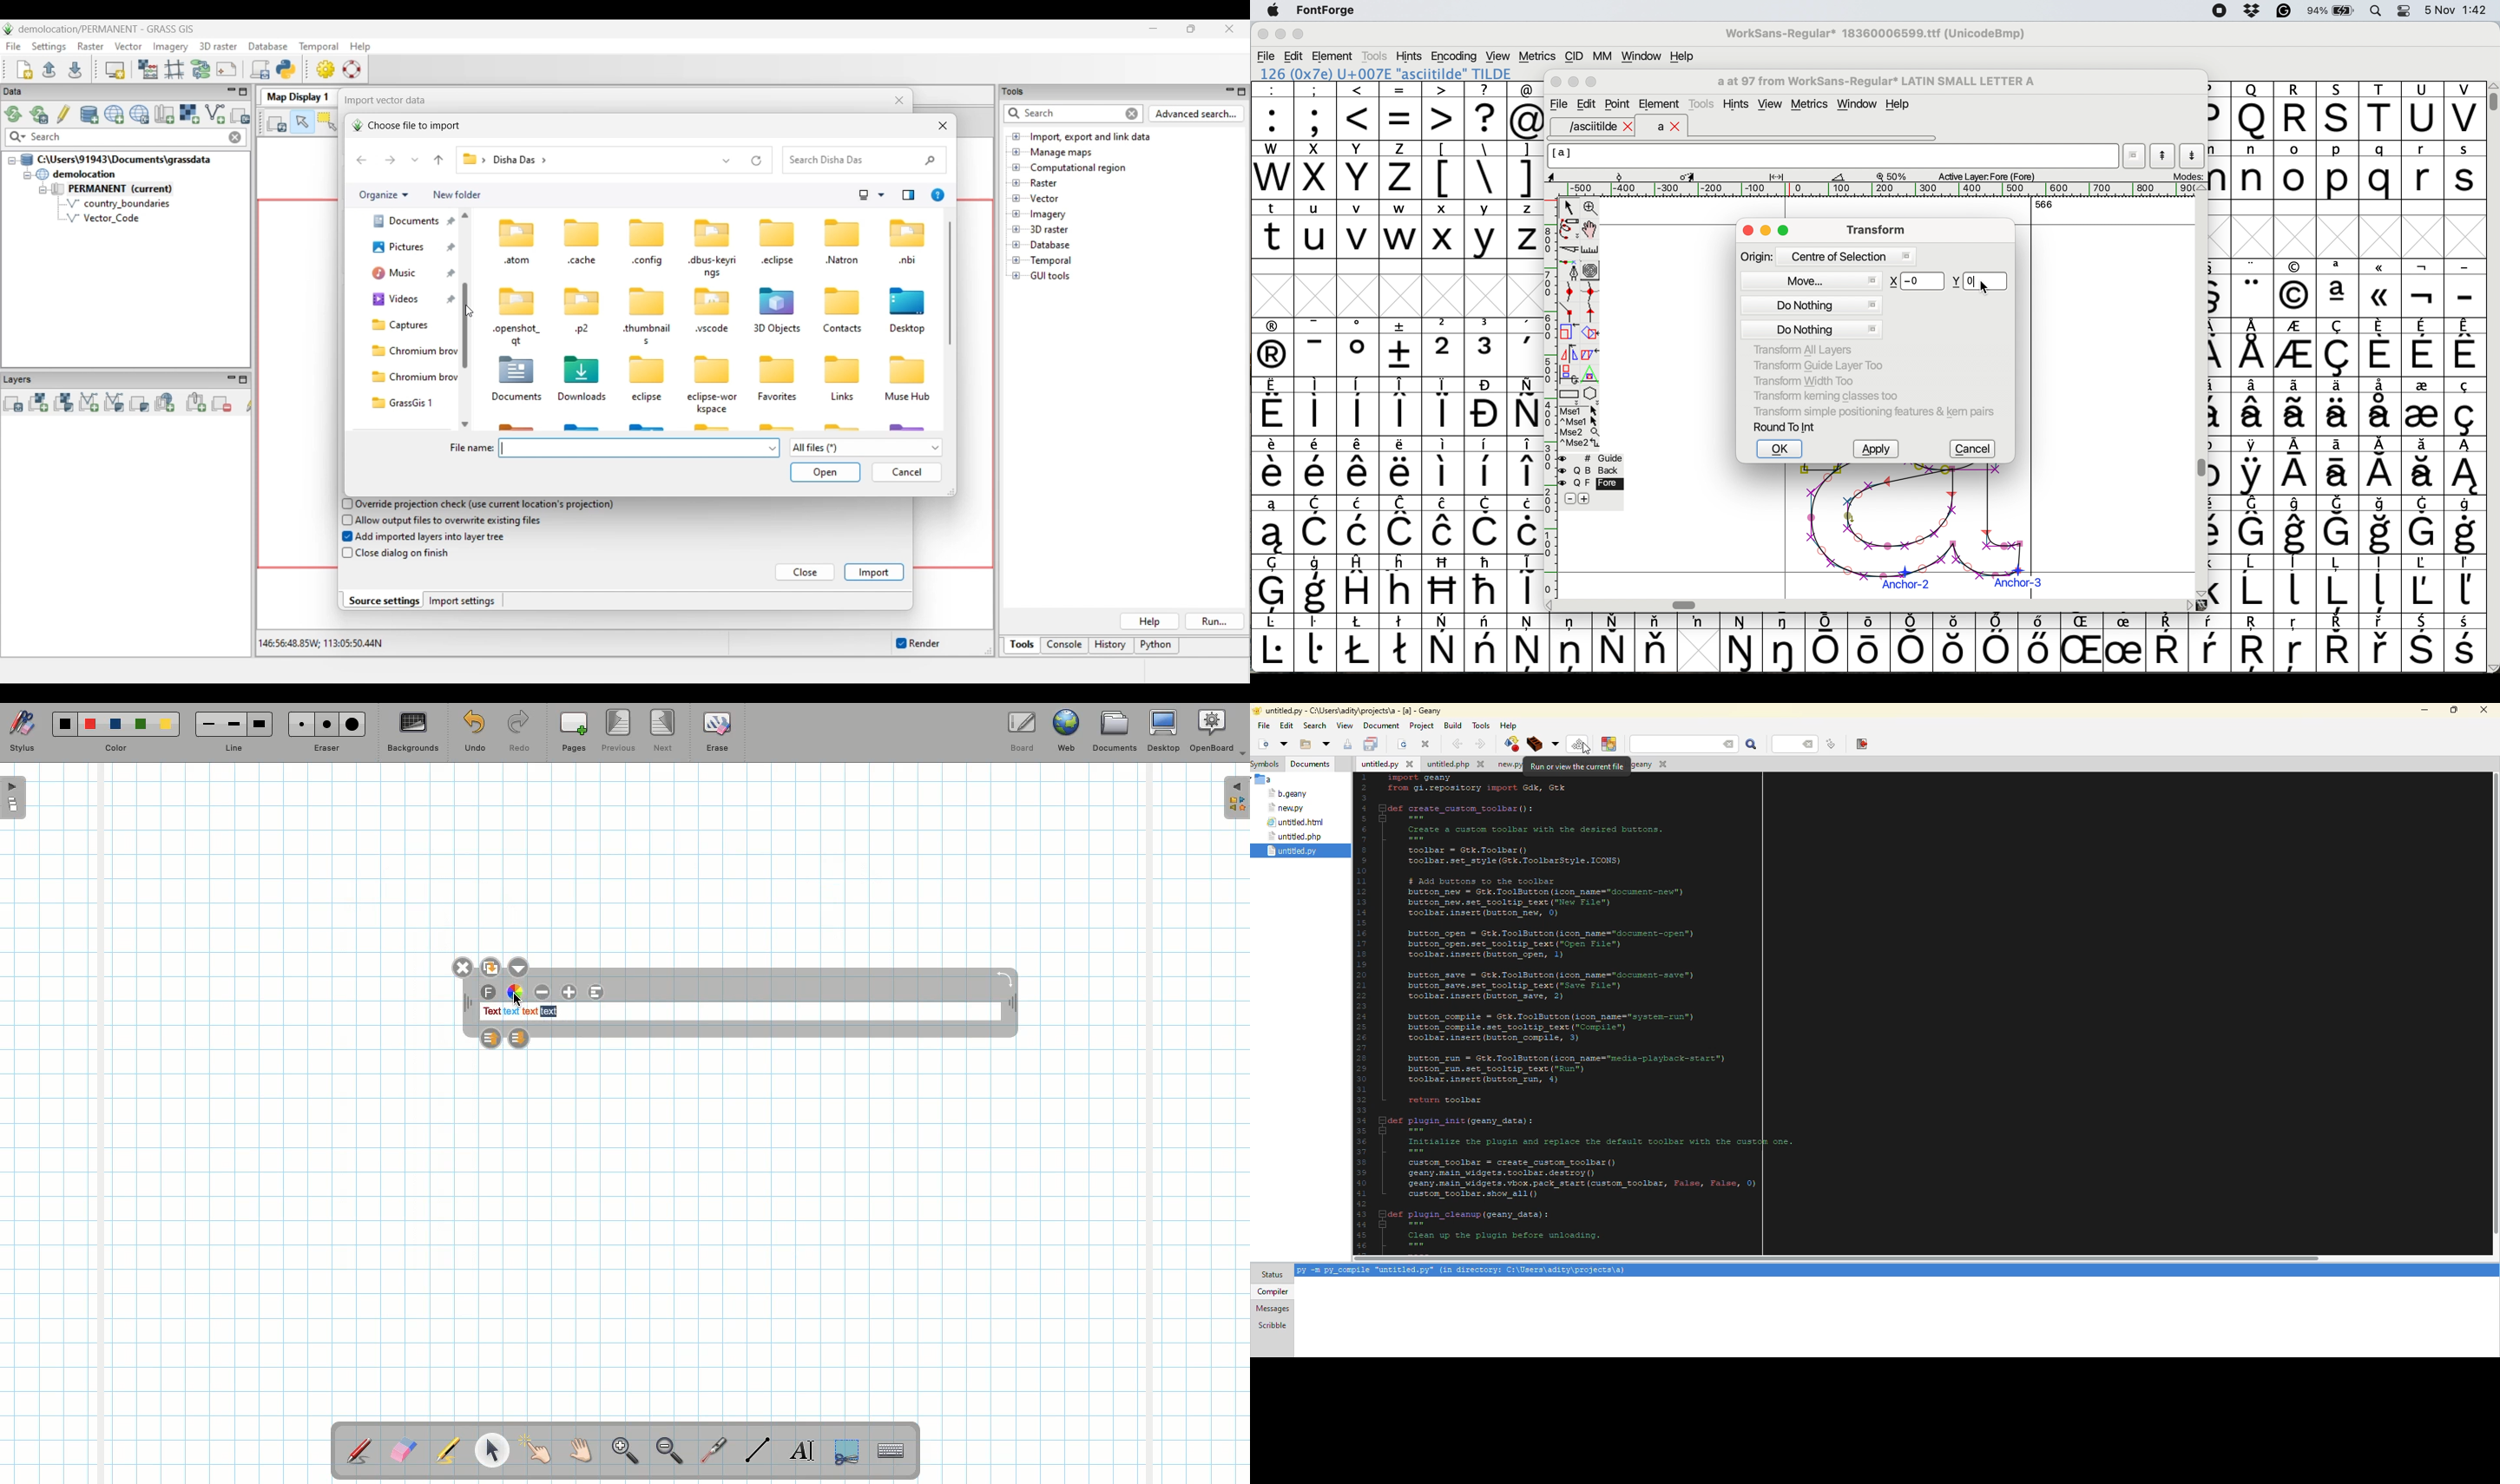 This screenshot has width=2520, height=1484. Describe the element at coordinates (523, 966) in the screenshot. I see `Options` at that location.